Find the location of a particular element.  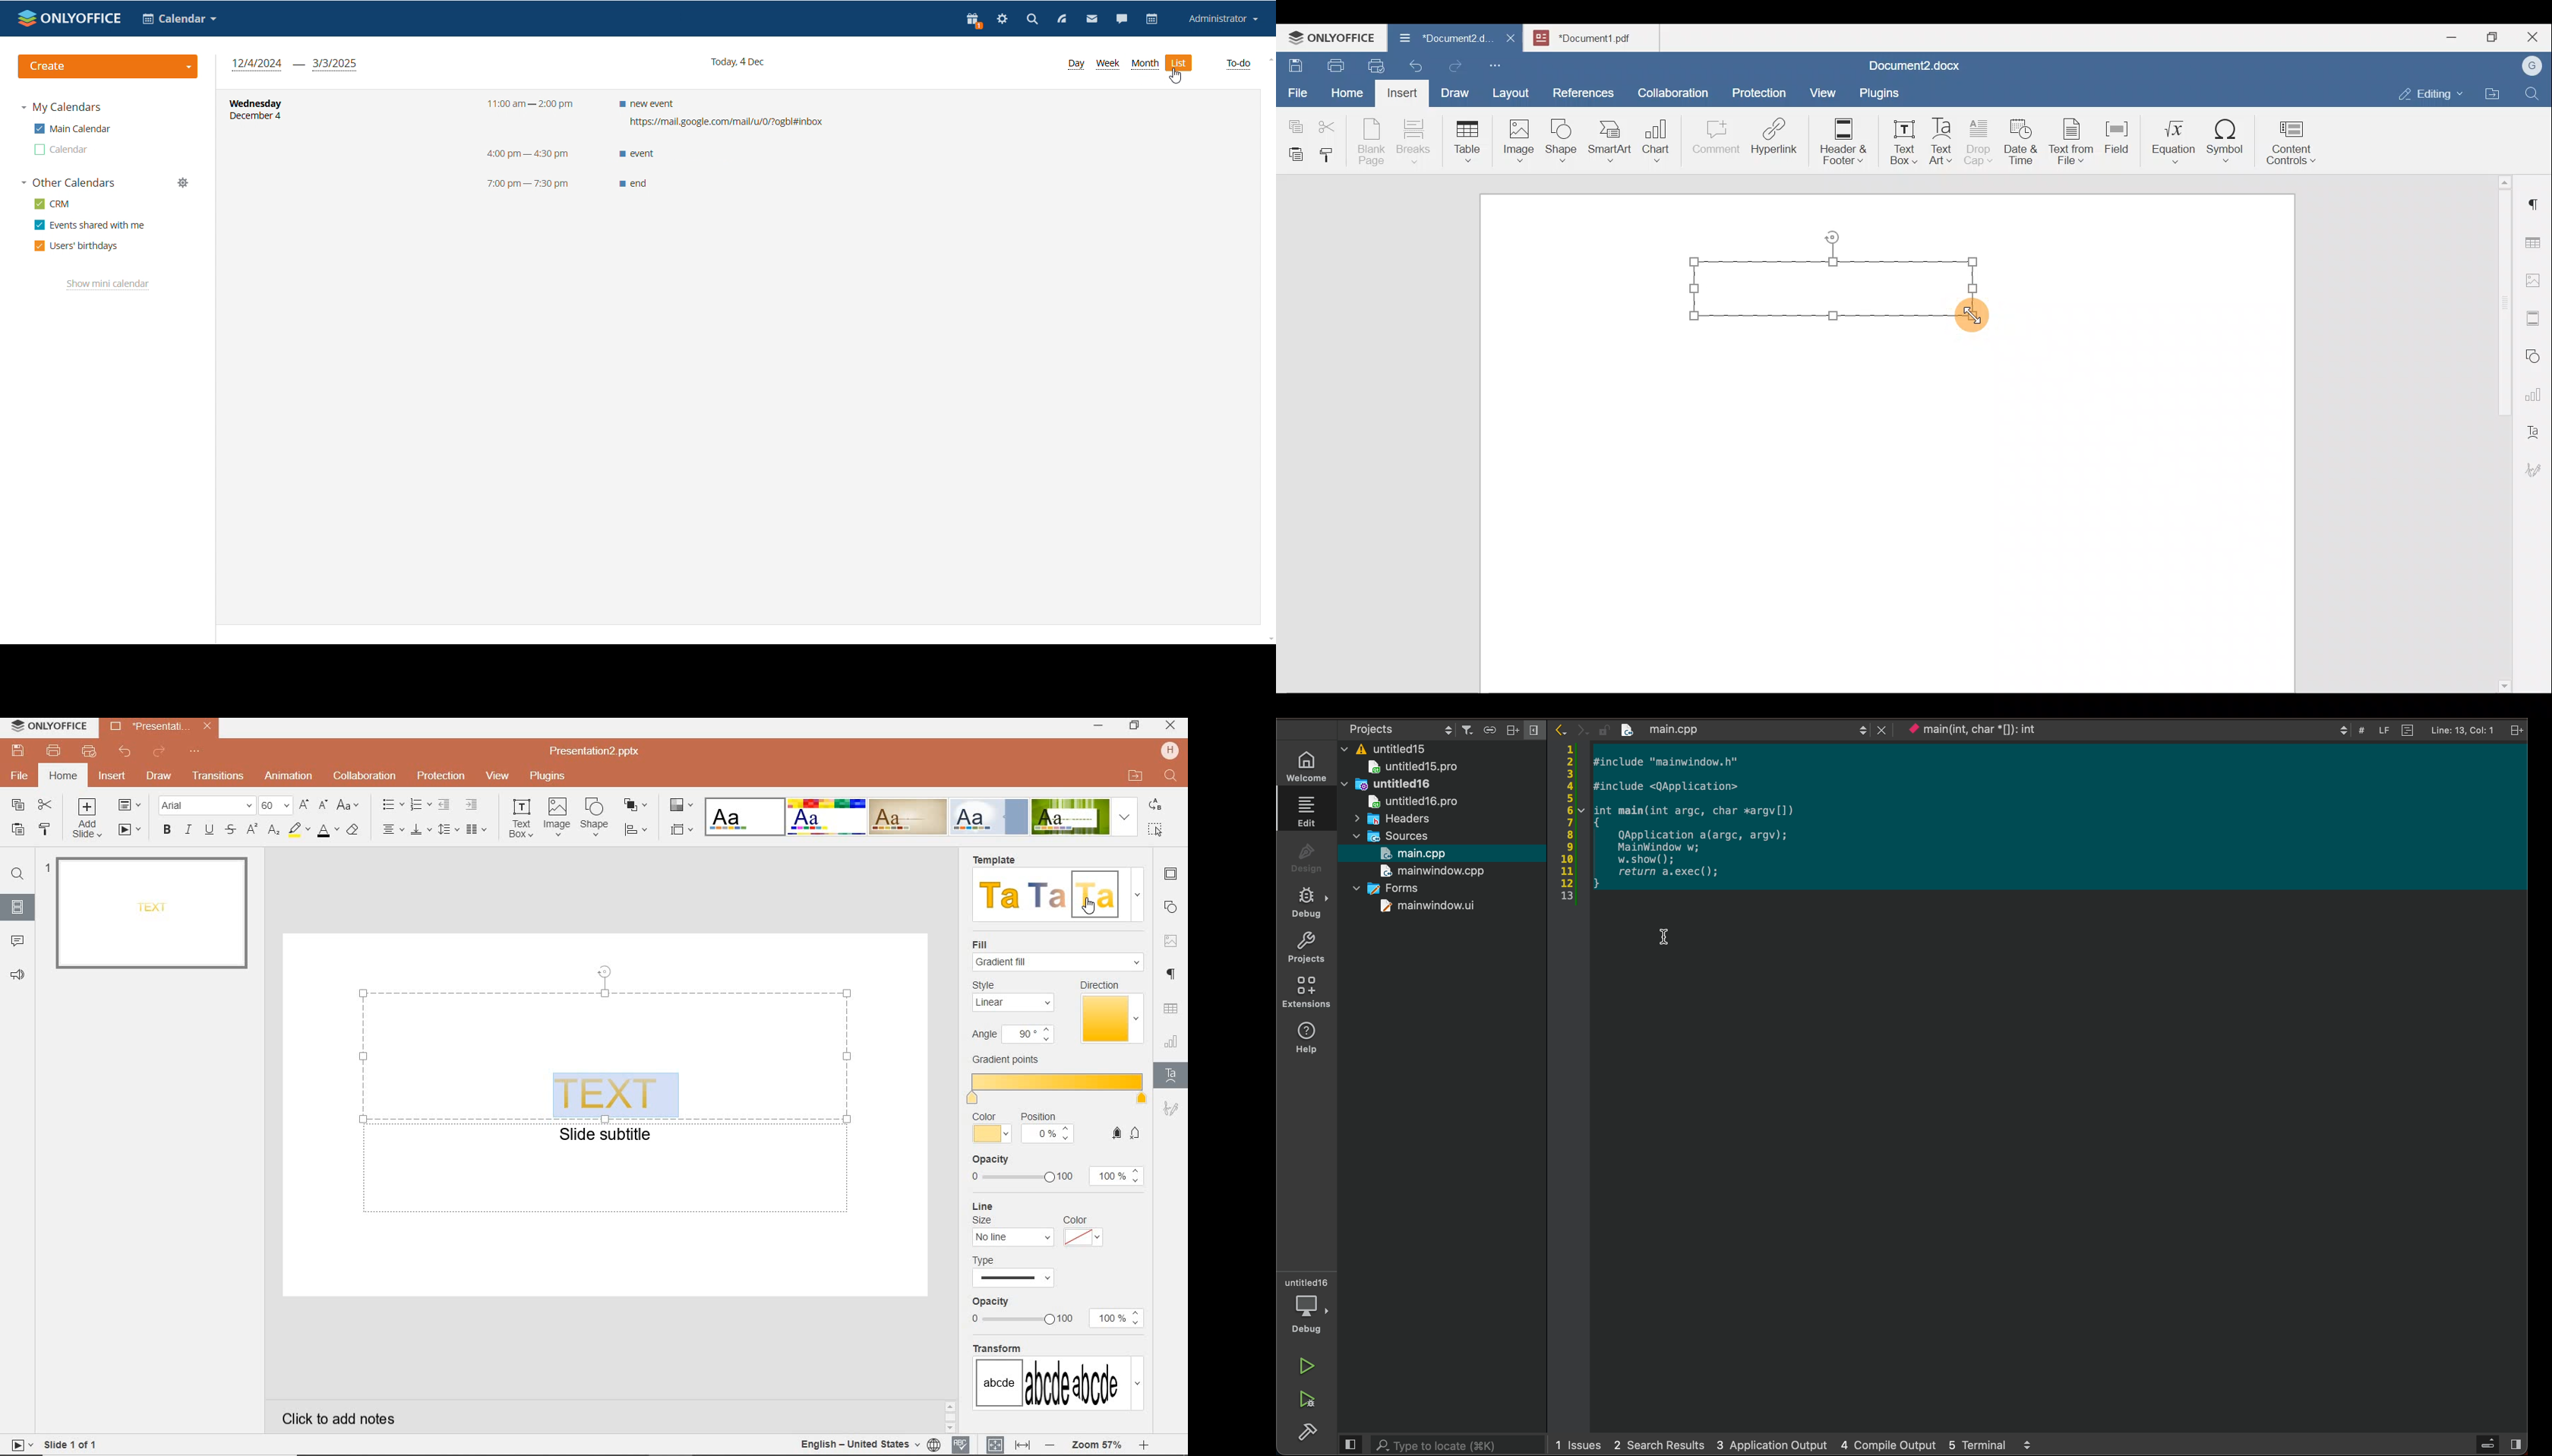

hp is located at coordinates (1170, 750).